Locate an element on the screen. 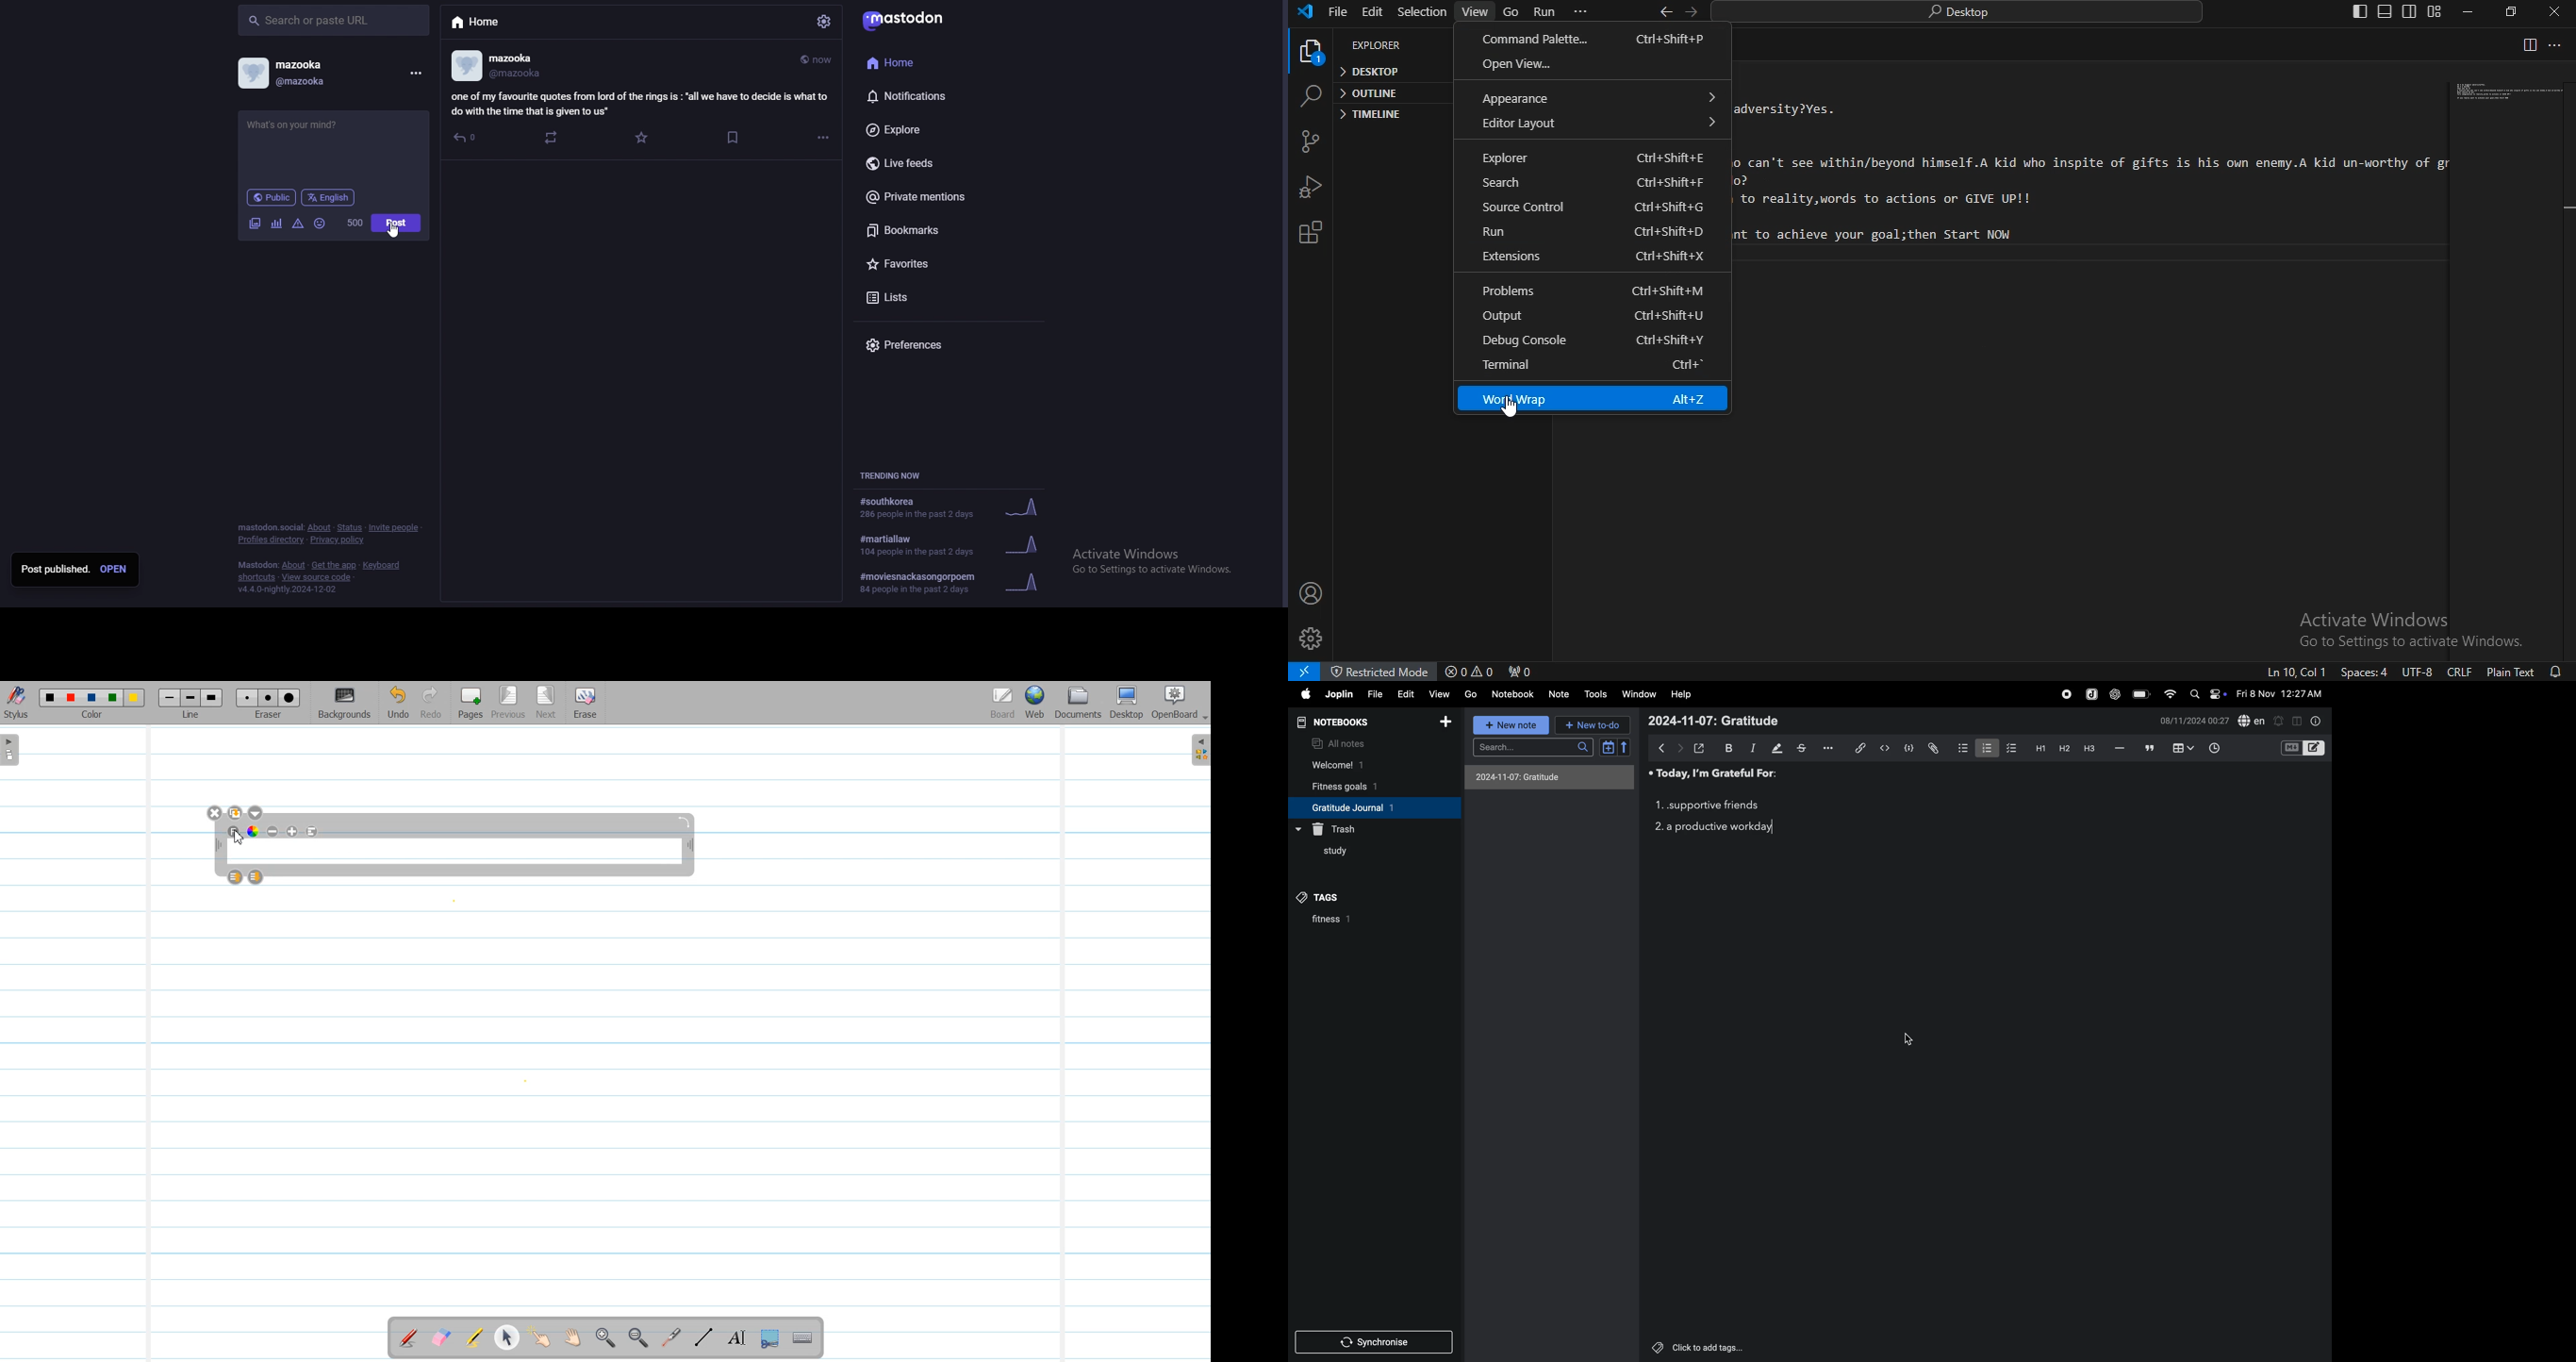  info is located at coordinates (2317, 722).